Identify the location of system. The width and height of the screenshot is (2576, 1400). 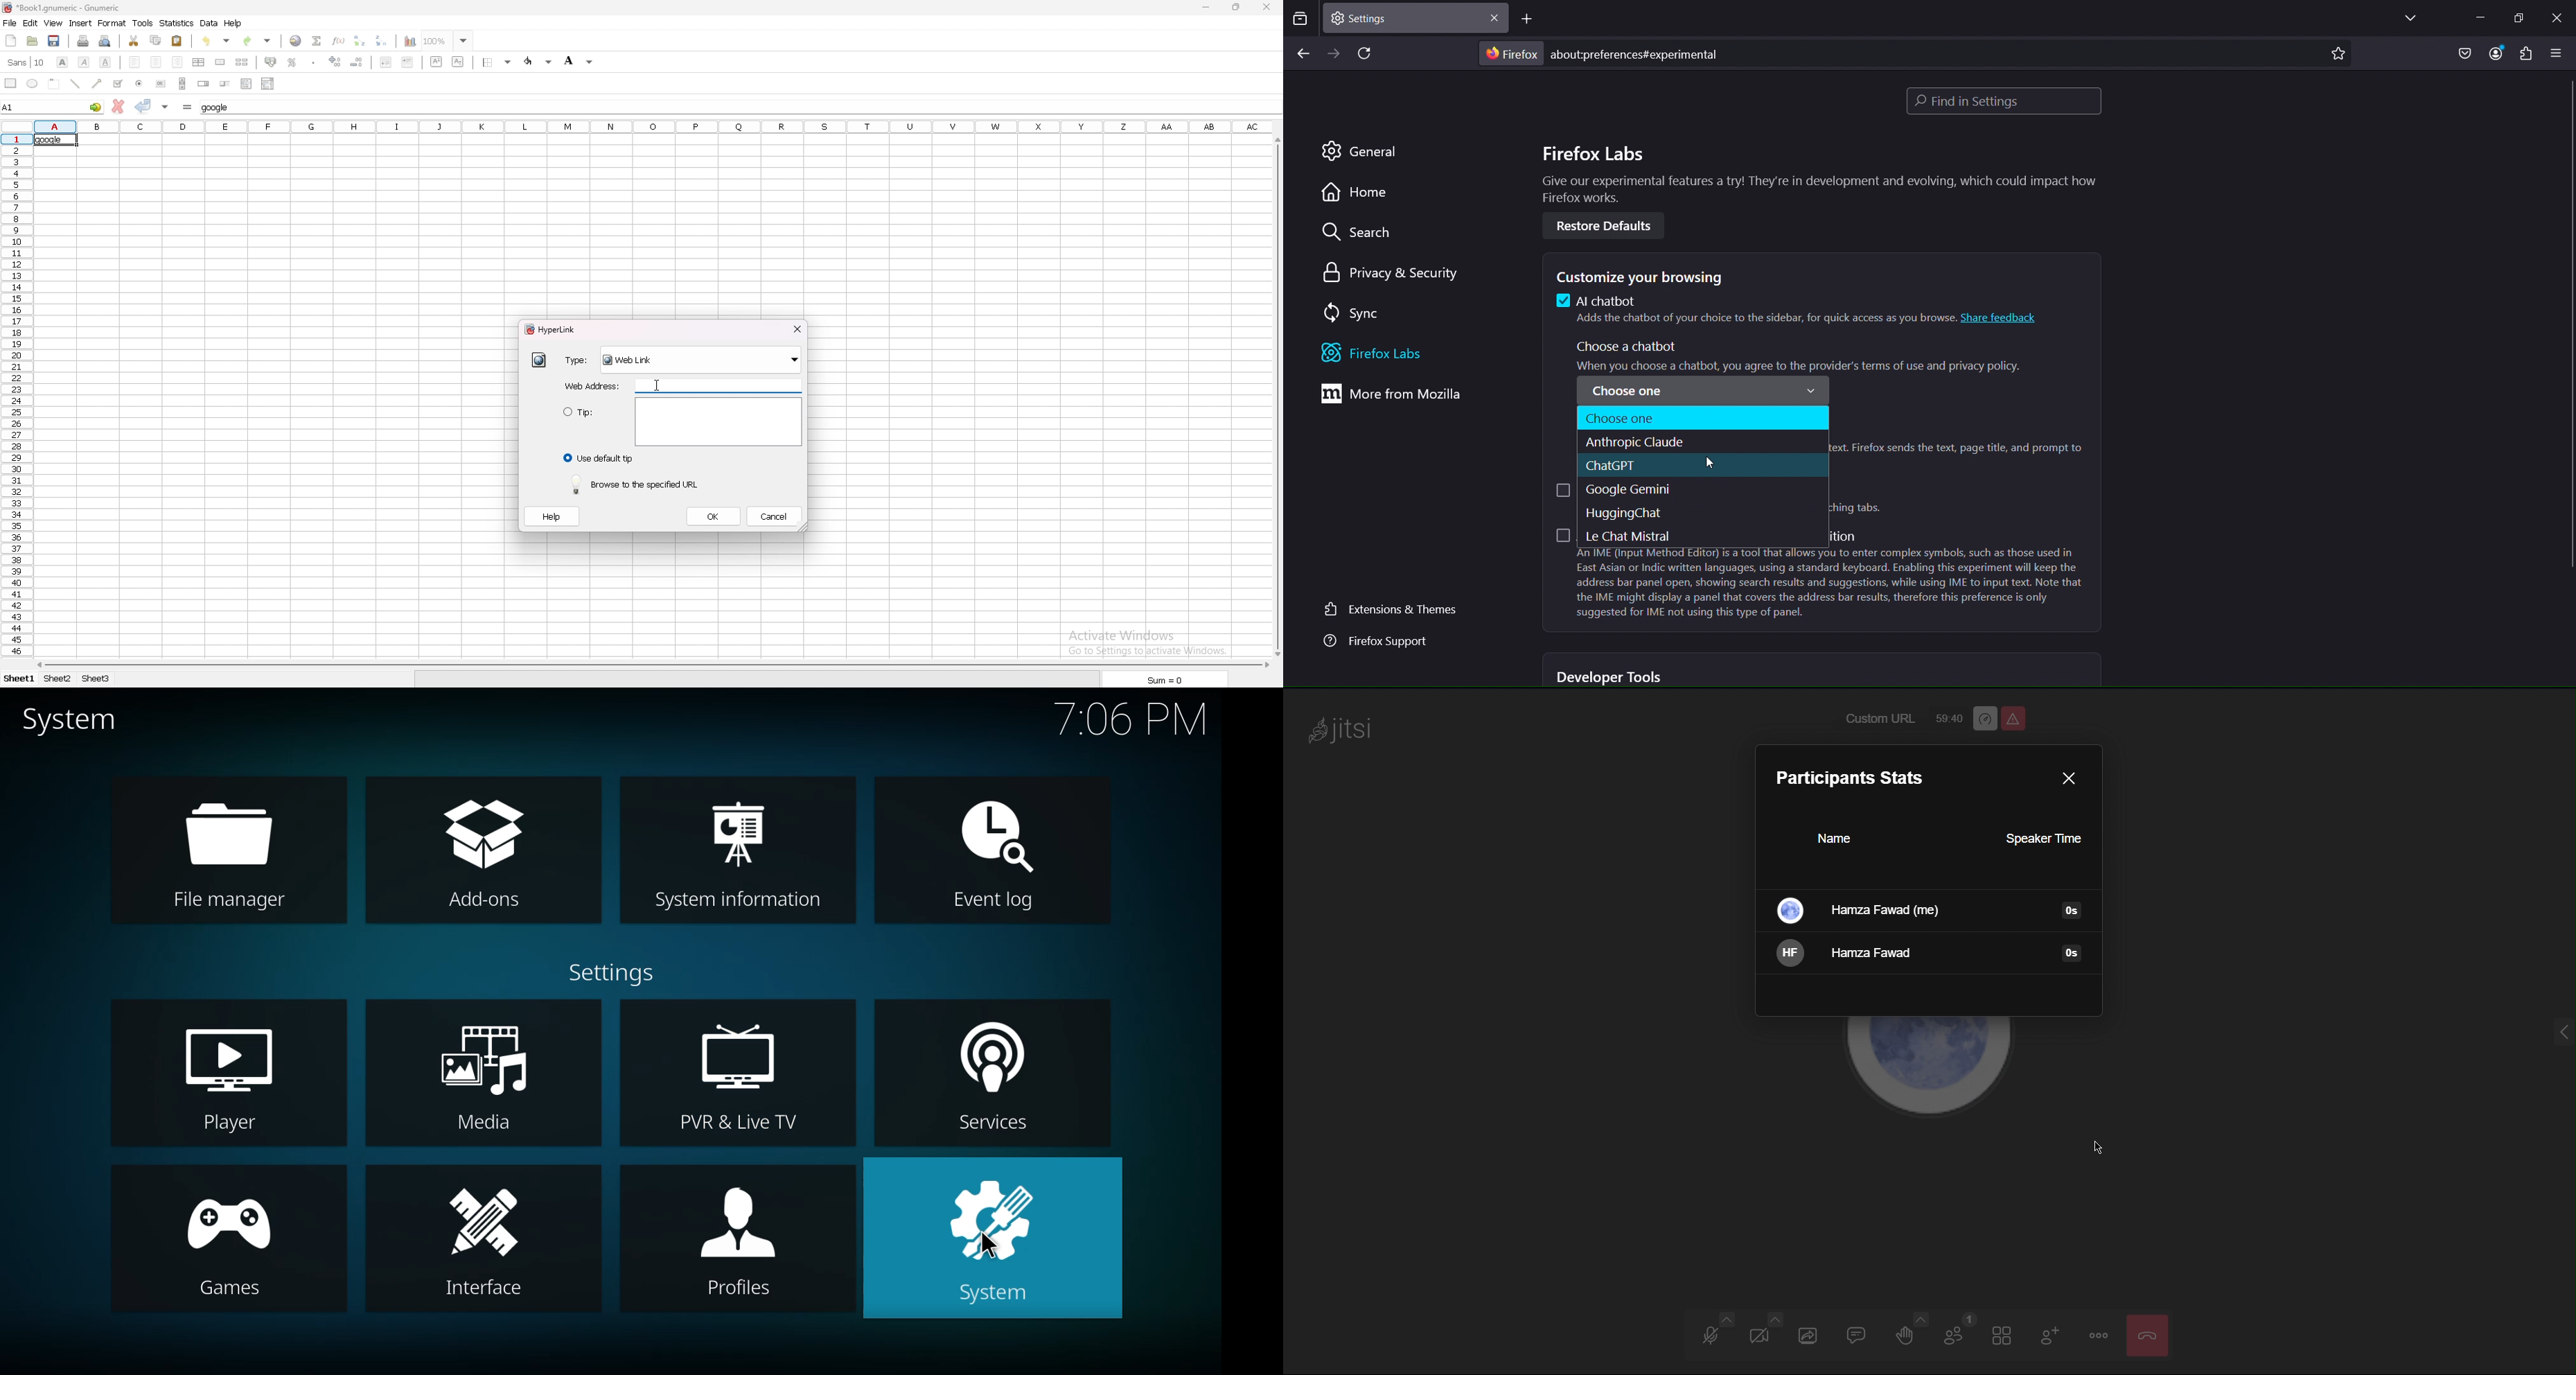
(993, 1239).